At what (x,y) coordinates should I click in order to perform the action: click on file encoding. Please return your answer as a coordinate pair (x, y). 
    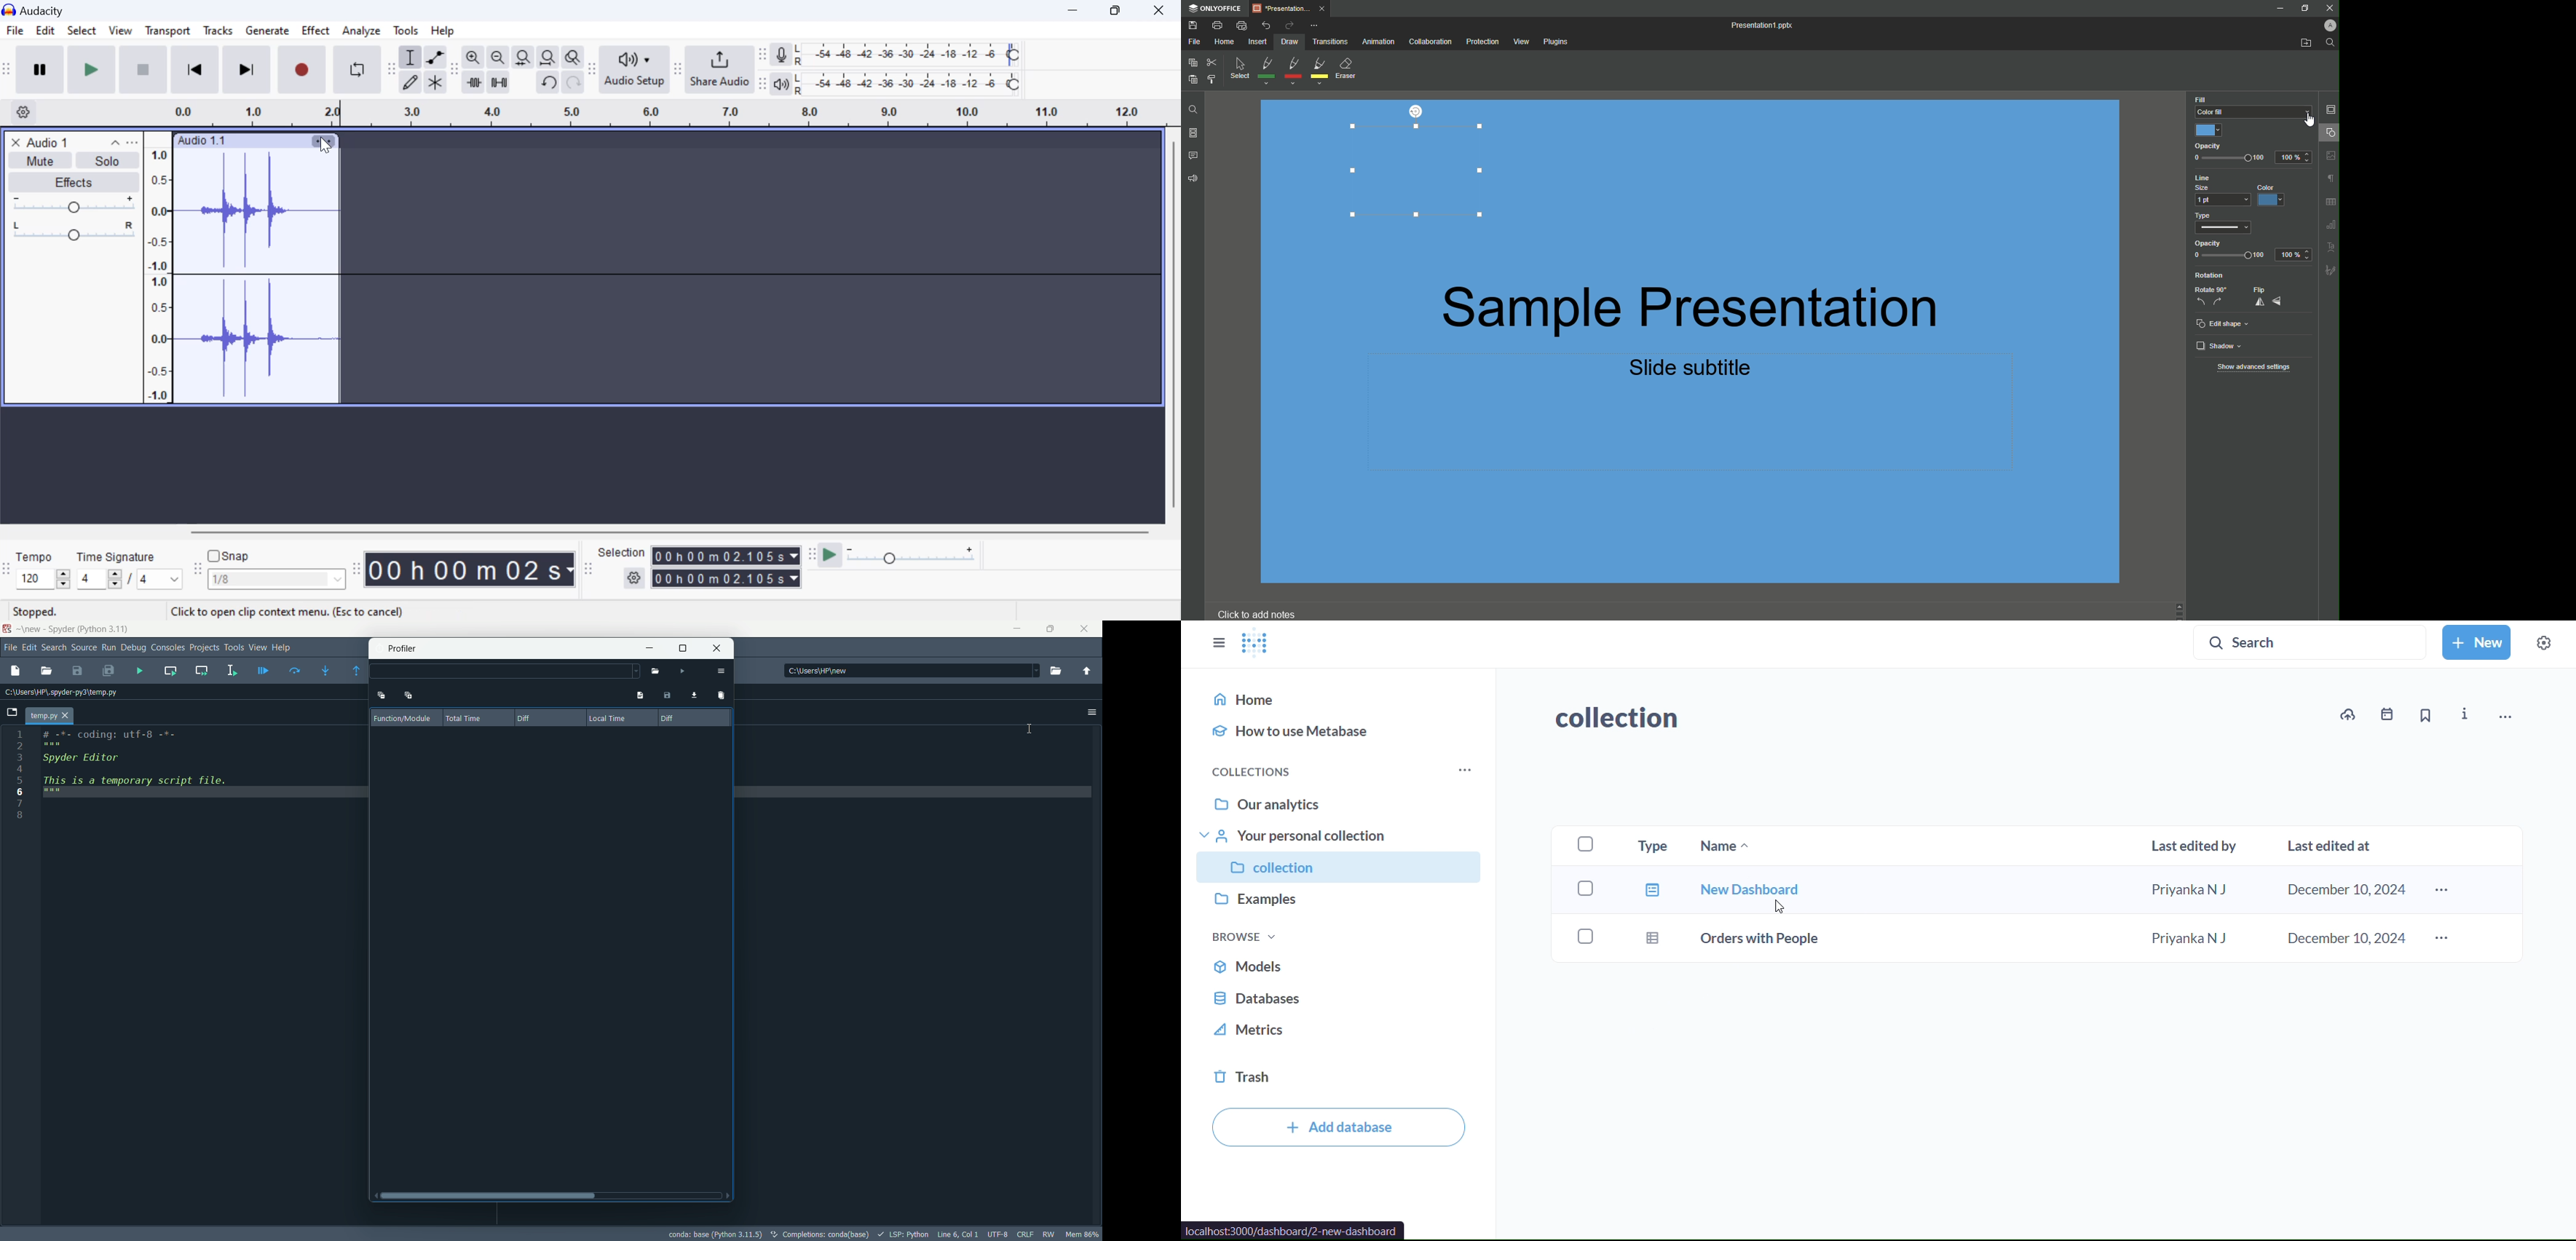
    Looking at the image, I should click on (998, 1235).